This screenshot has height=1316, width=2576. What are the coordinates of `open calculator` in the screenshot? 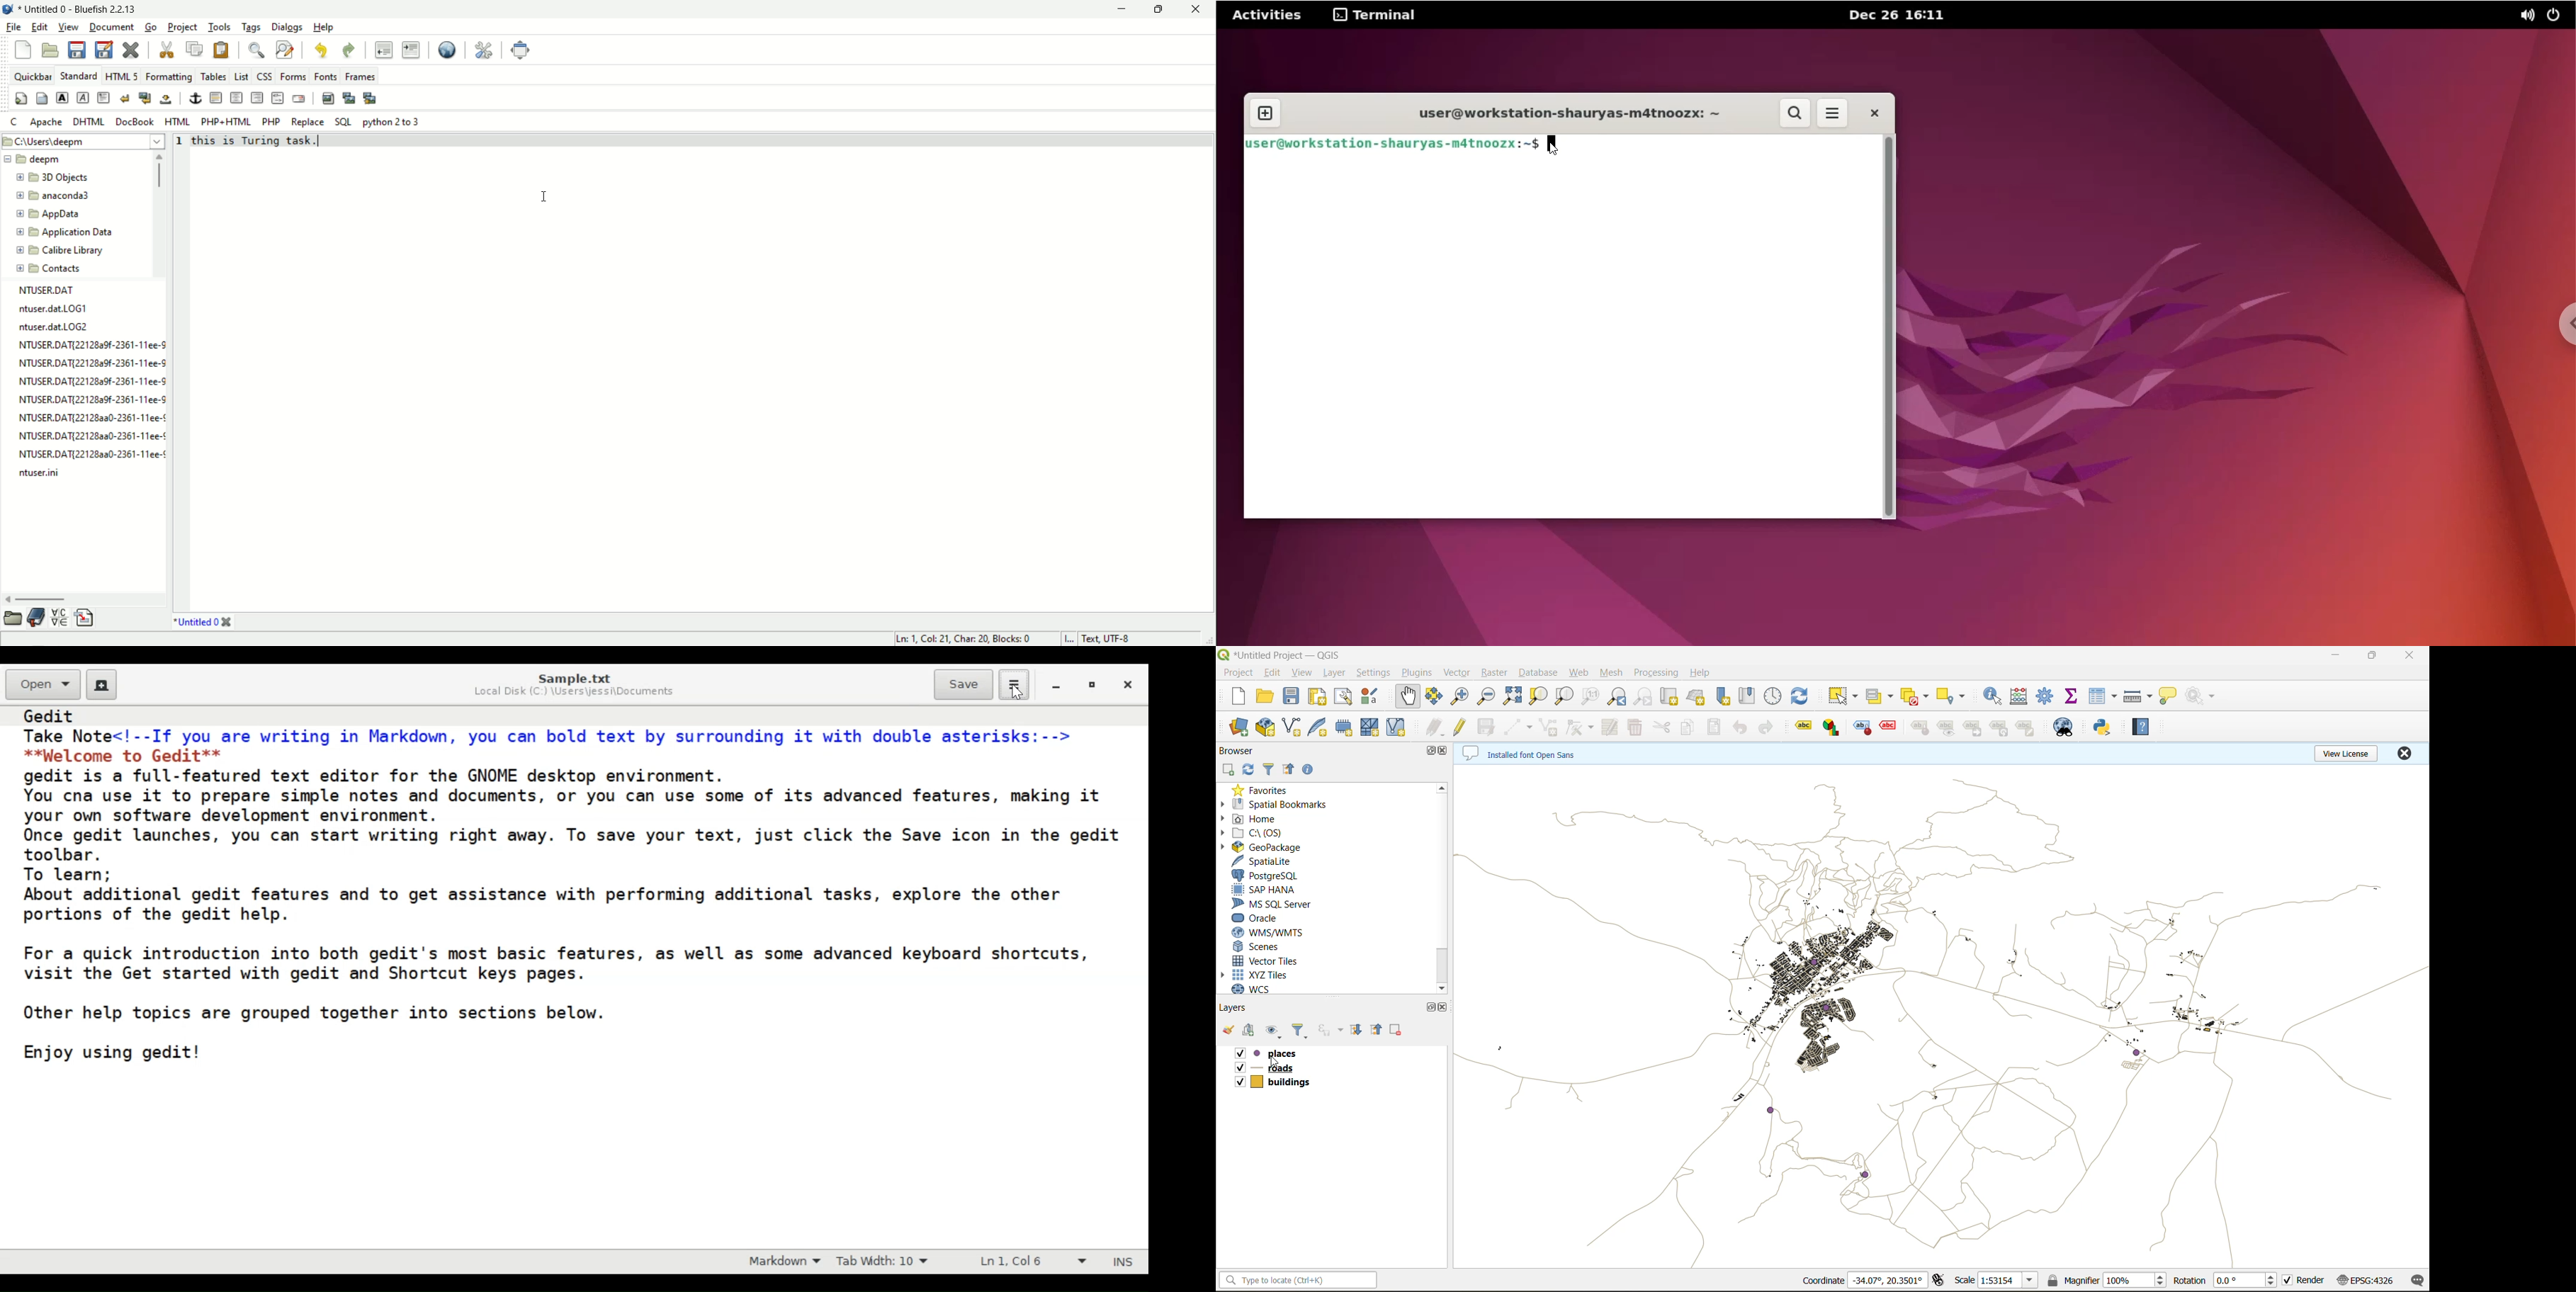 It's located at (2022, 695).